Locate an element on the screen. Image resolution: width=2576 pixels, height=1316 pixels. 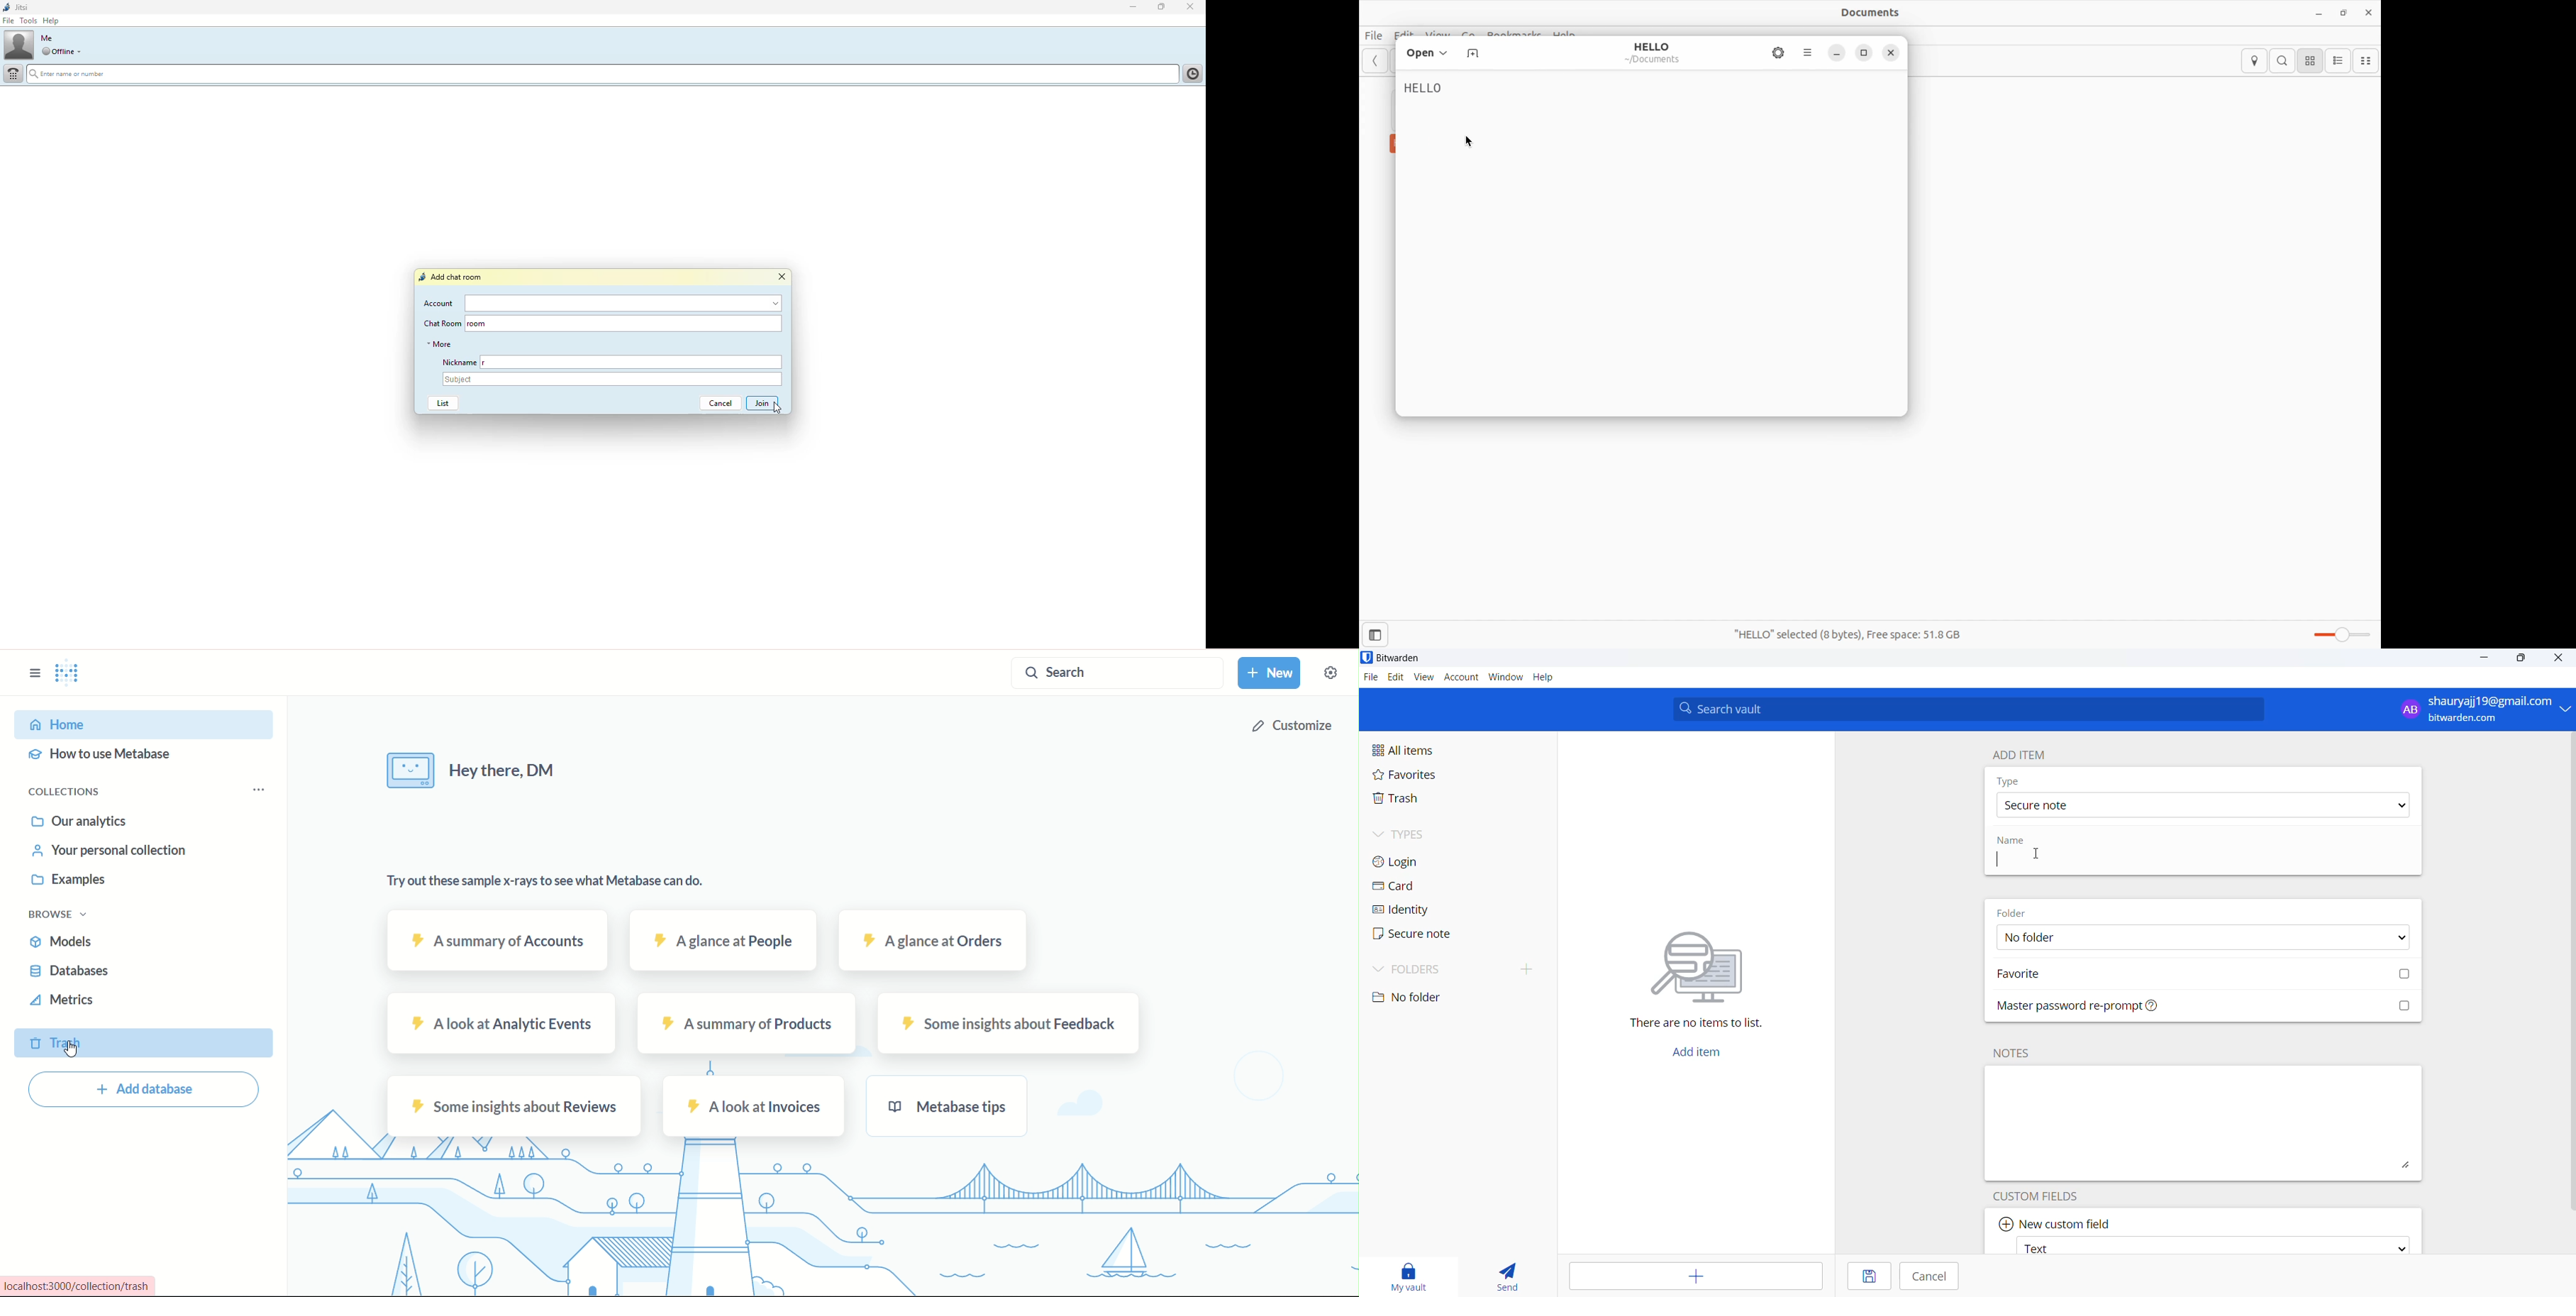
HELLO is located at coordinates (1652, 44).